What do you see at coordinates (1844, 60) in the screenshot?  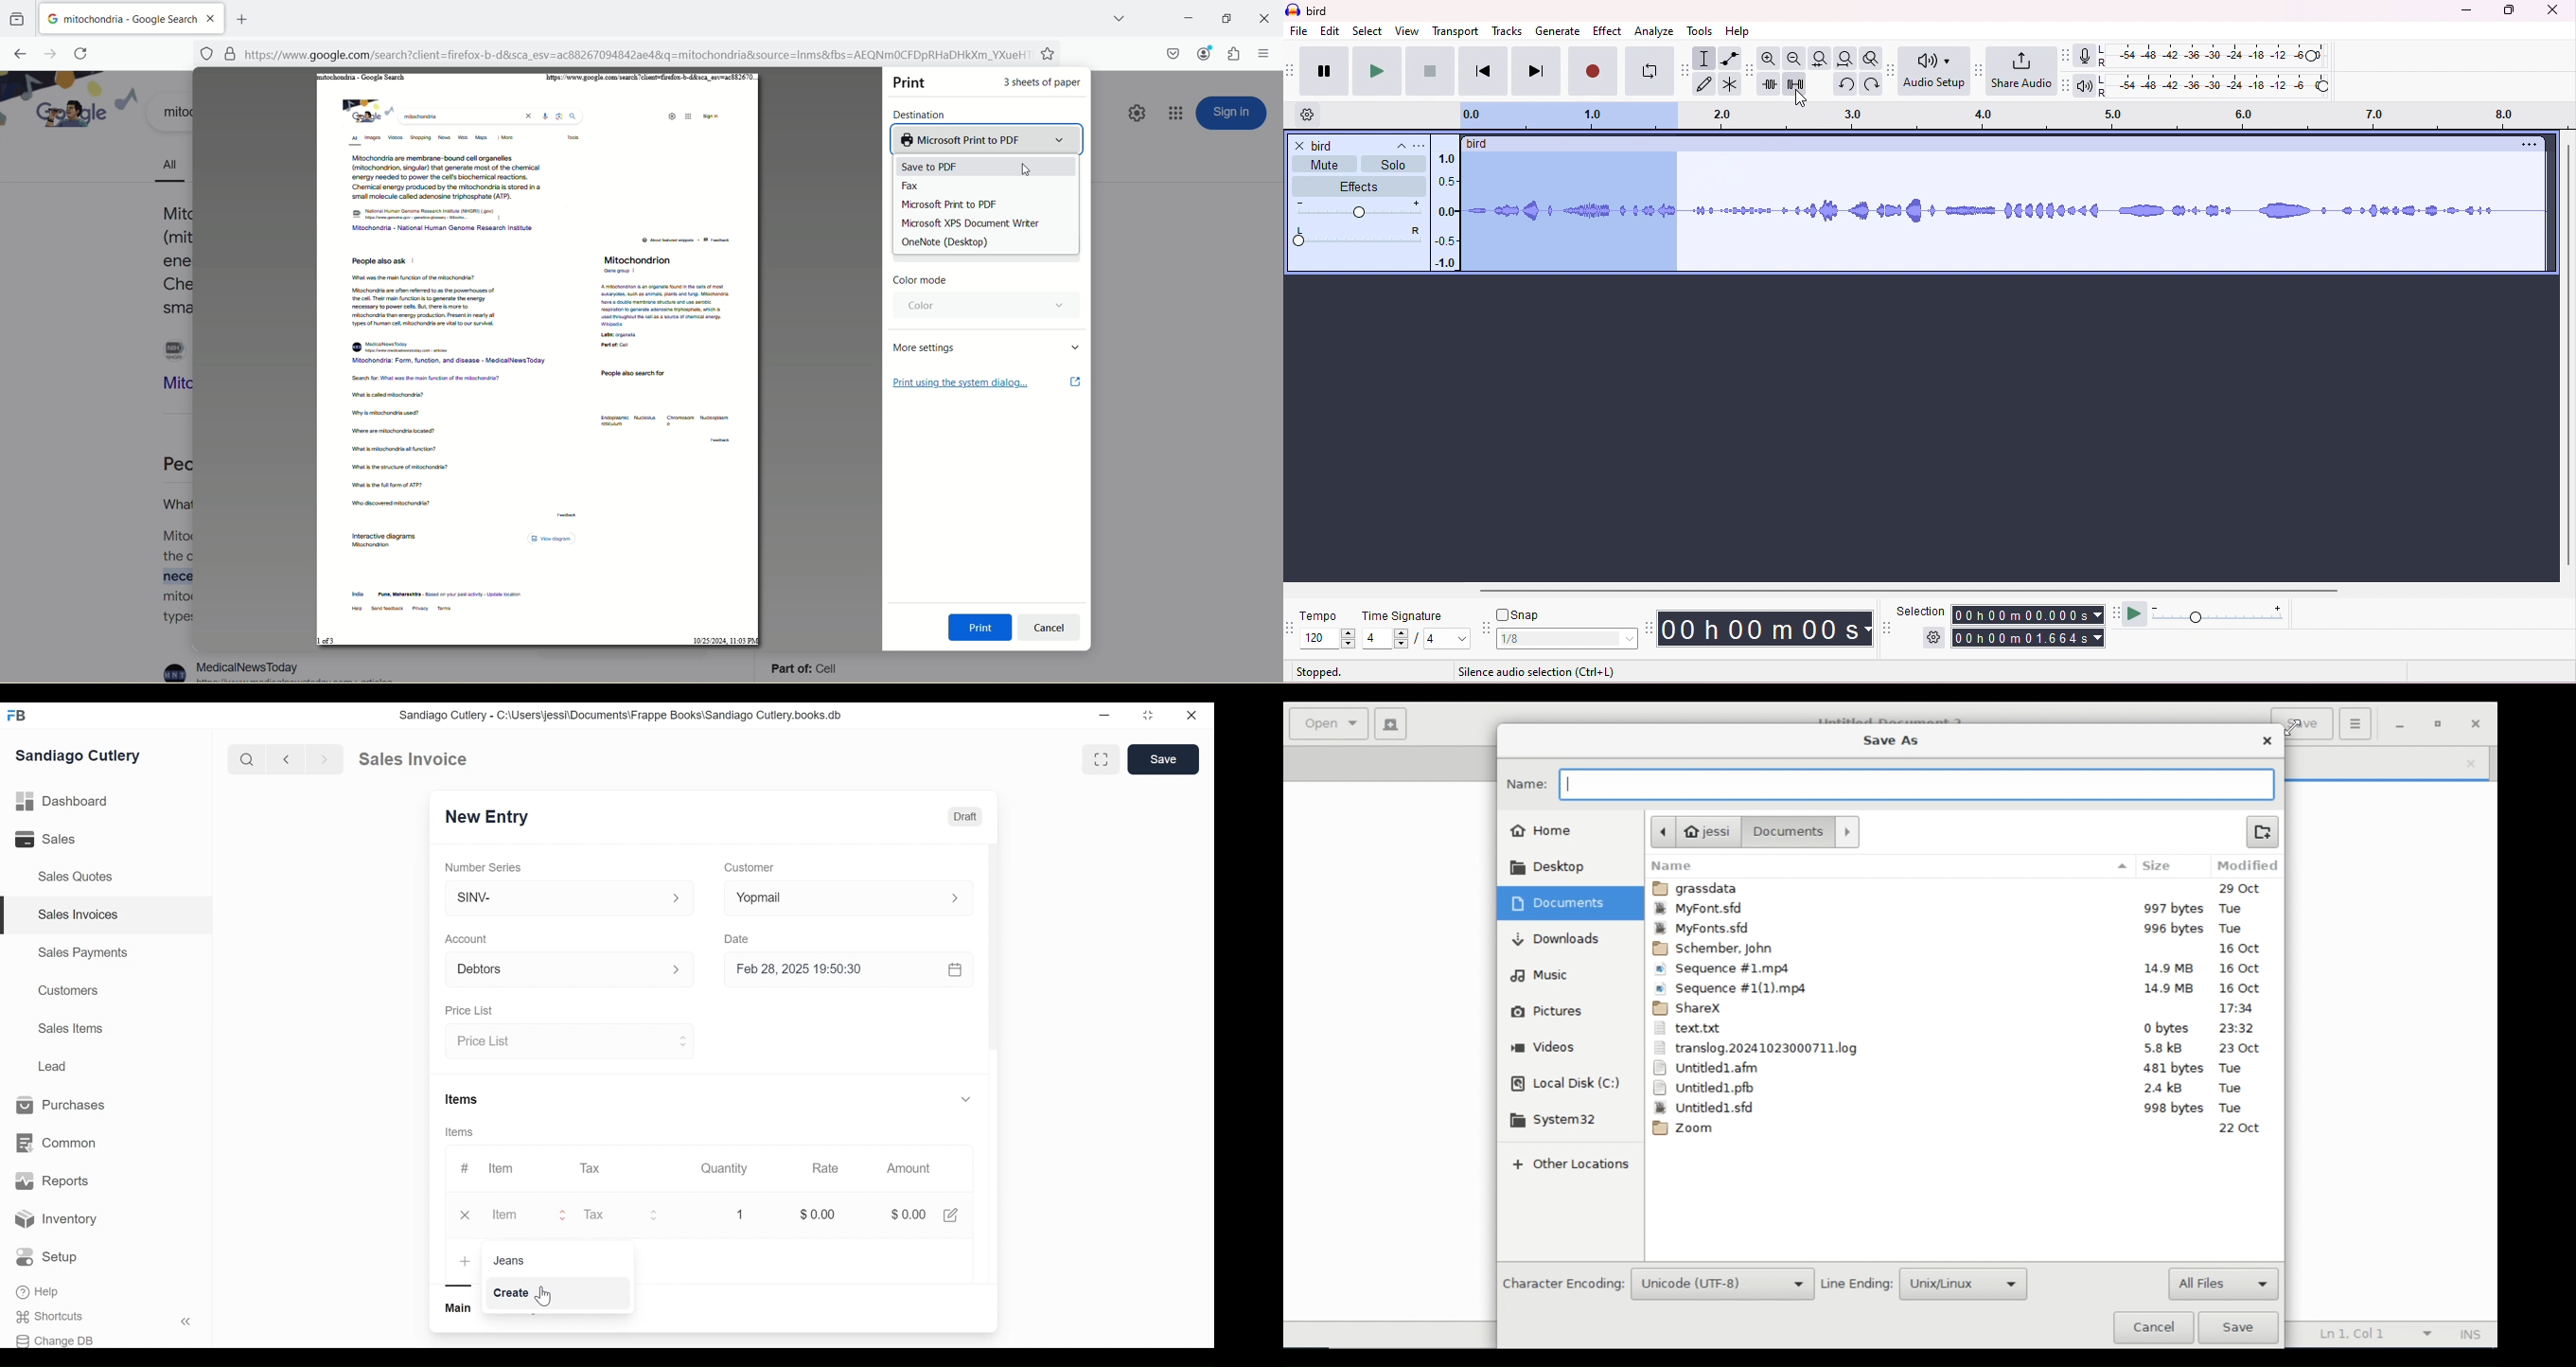 I see `fit project to width` at bounding box center [1844, 60].